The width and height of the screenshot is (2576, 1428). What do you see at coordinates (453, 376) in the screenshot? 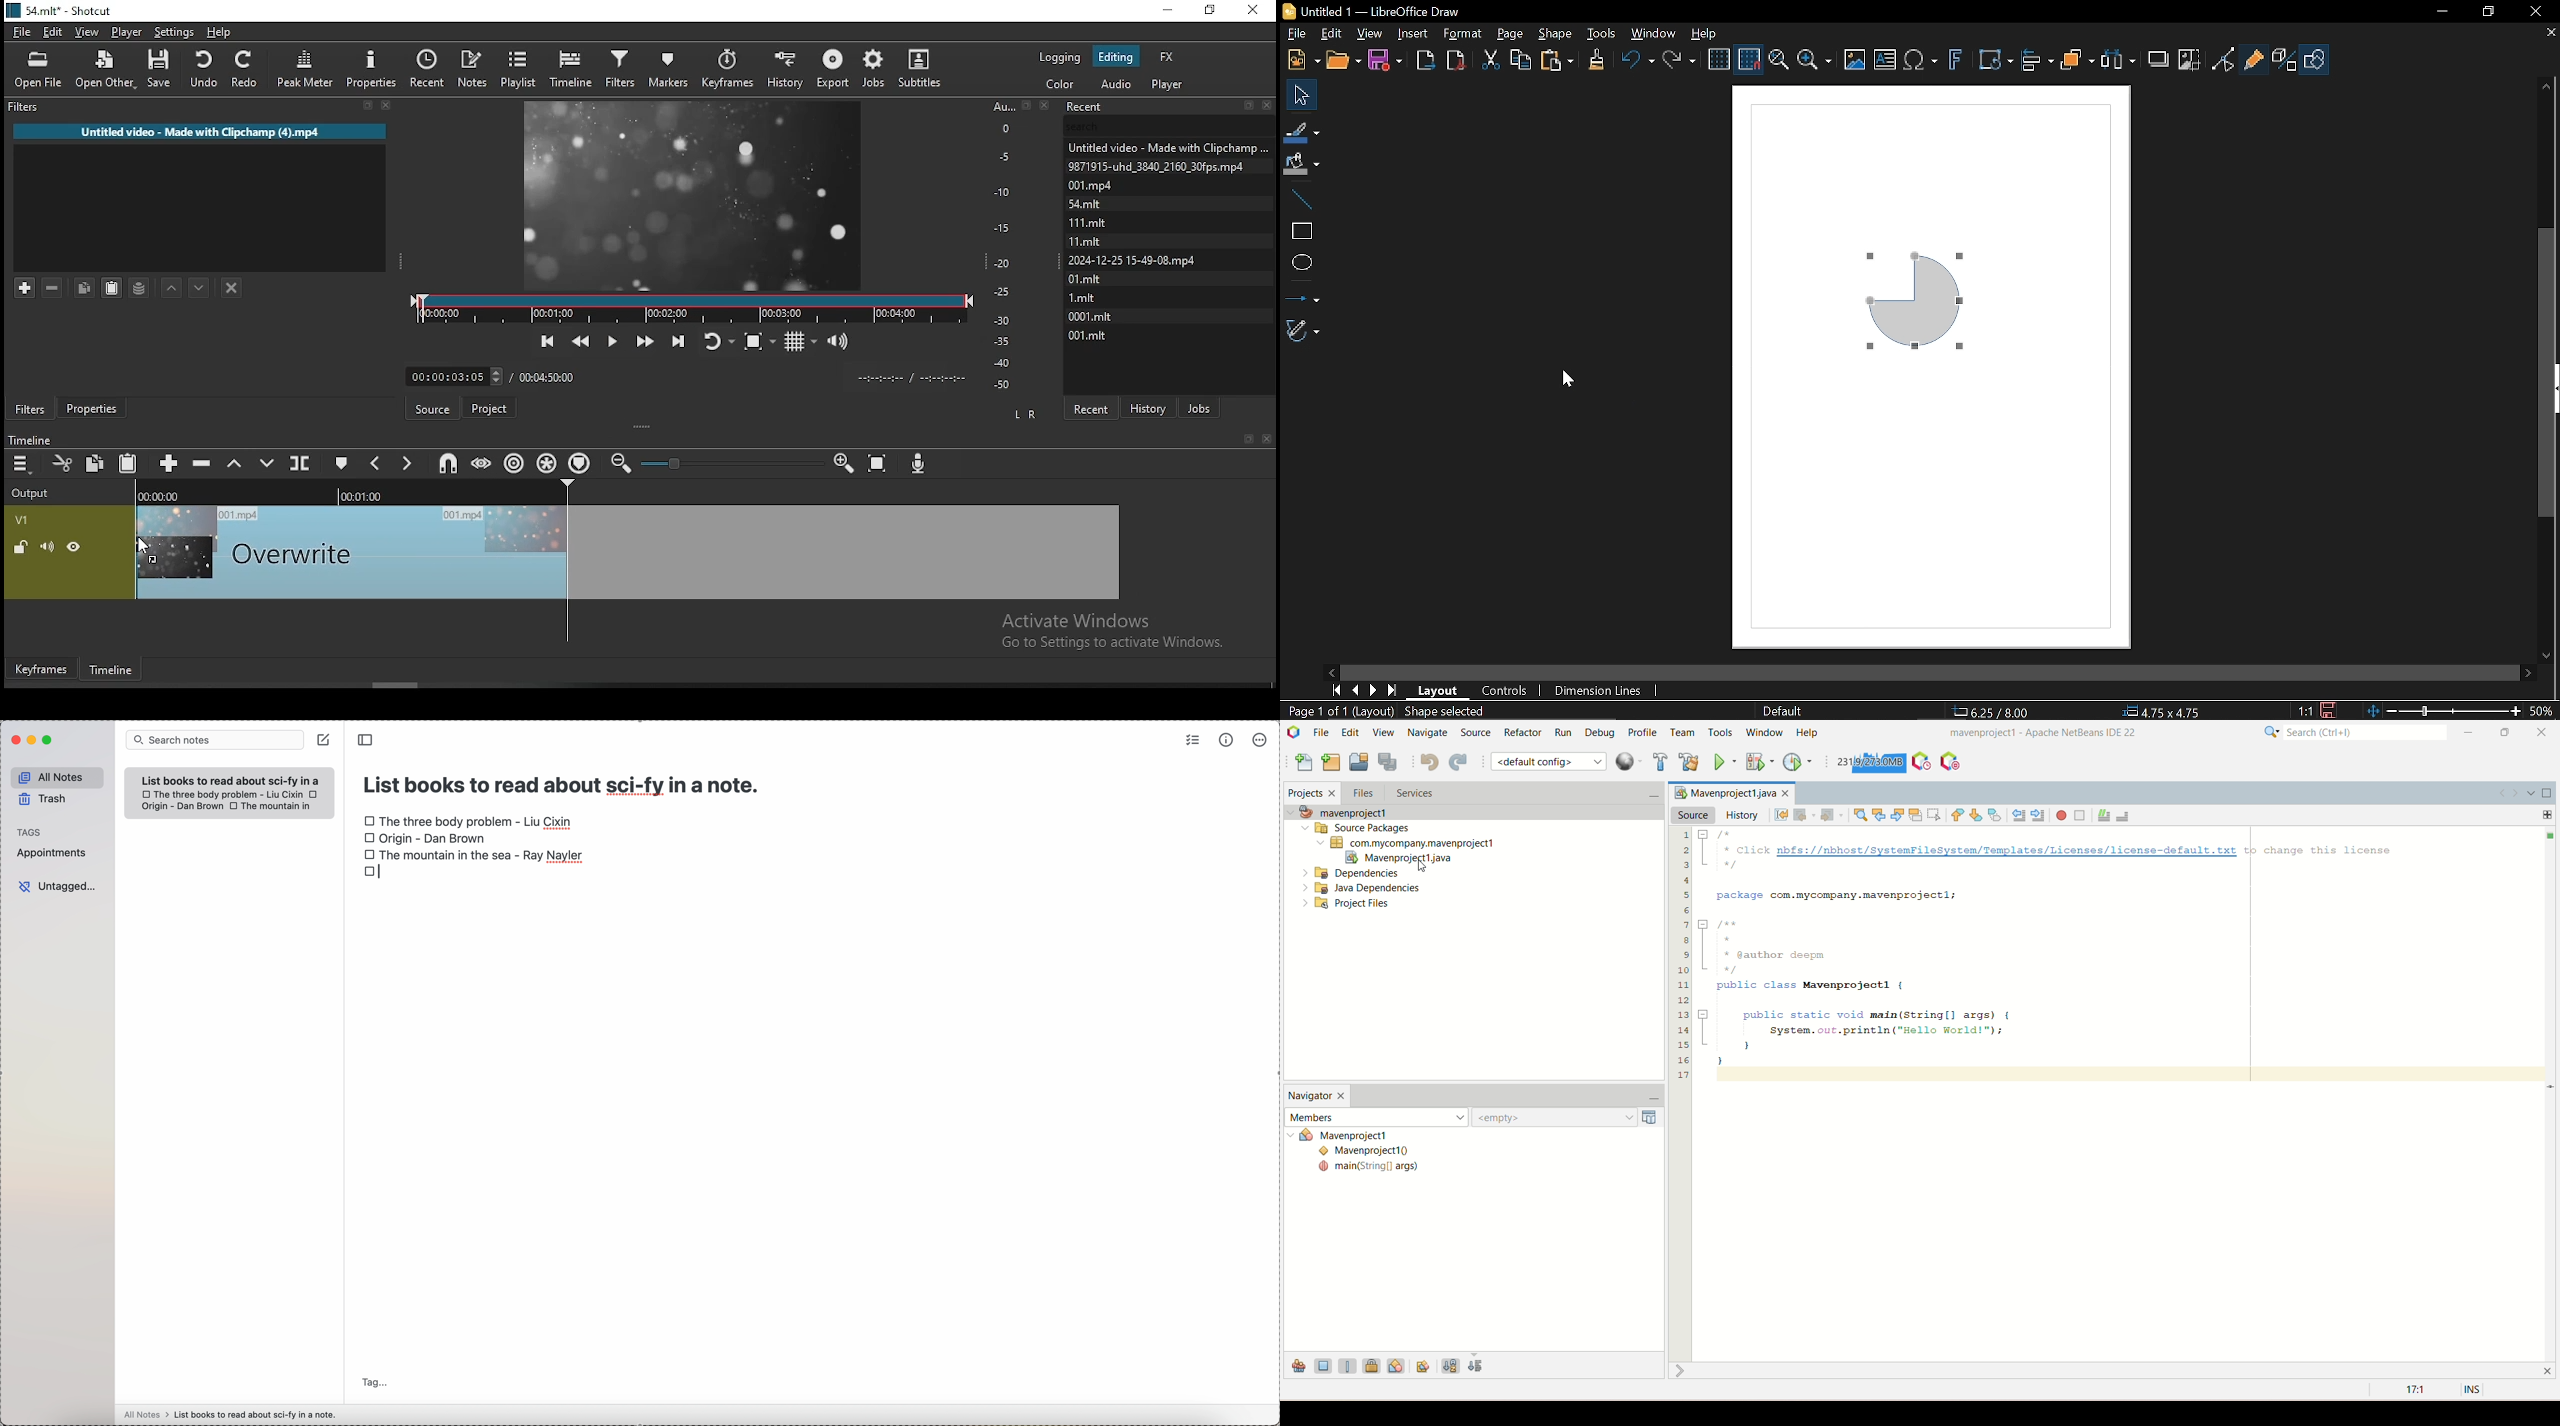
I see `edit track time` at bounding box center [453, 376].